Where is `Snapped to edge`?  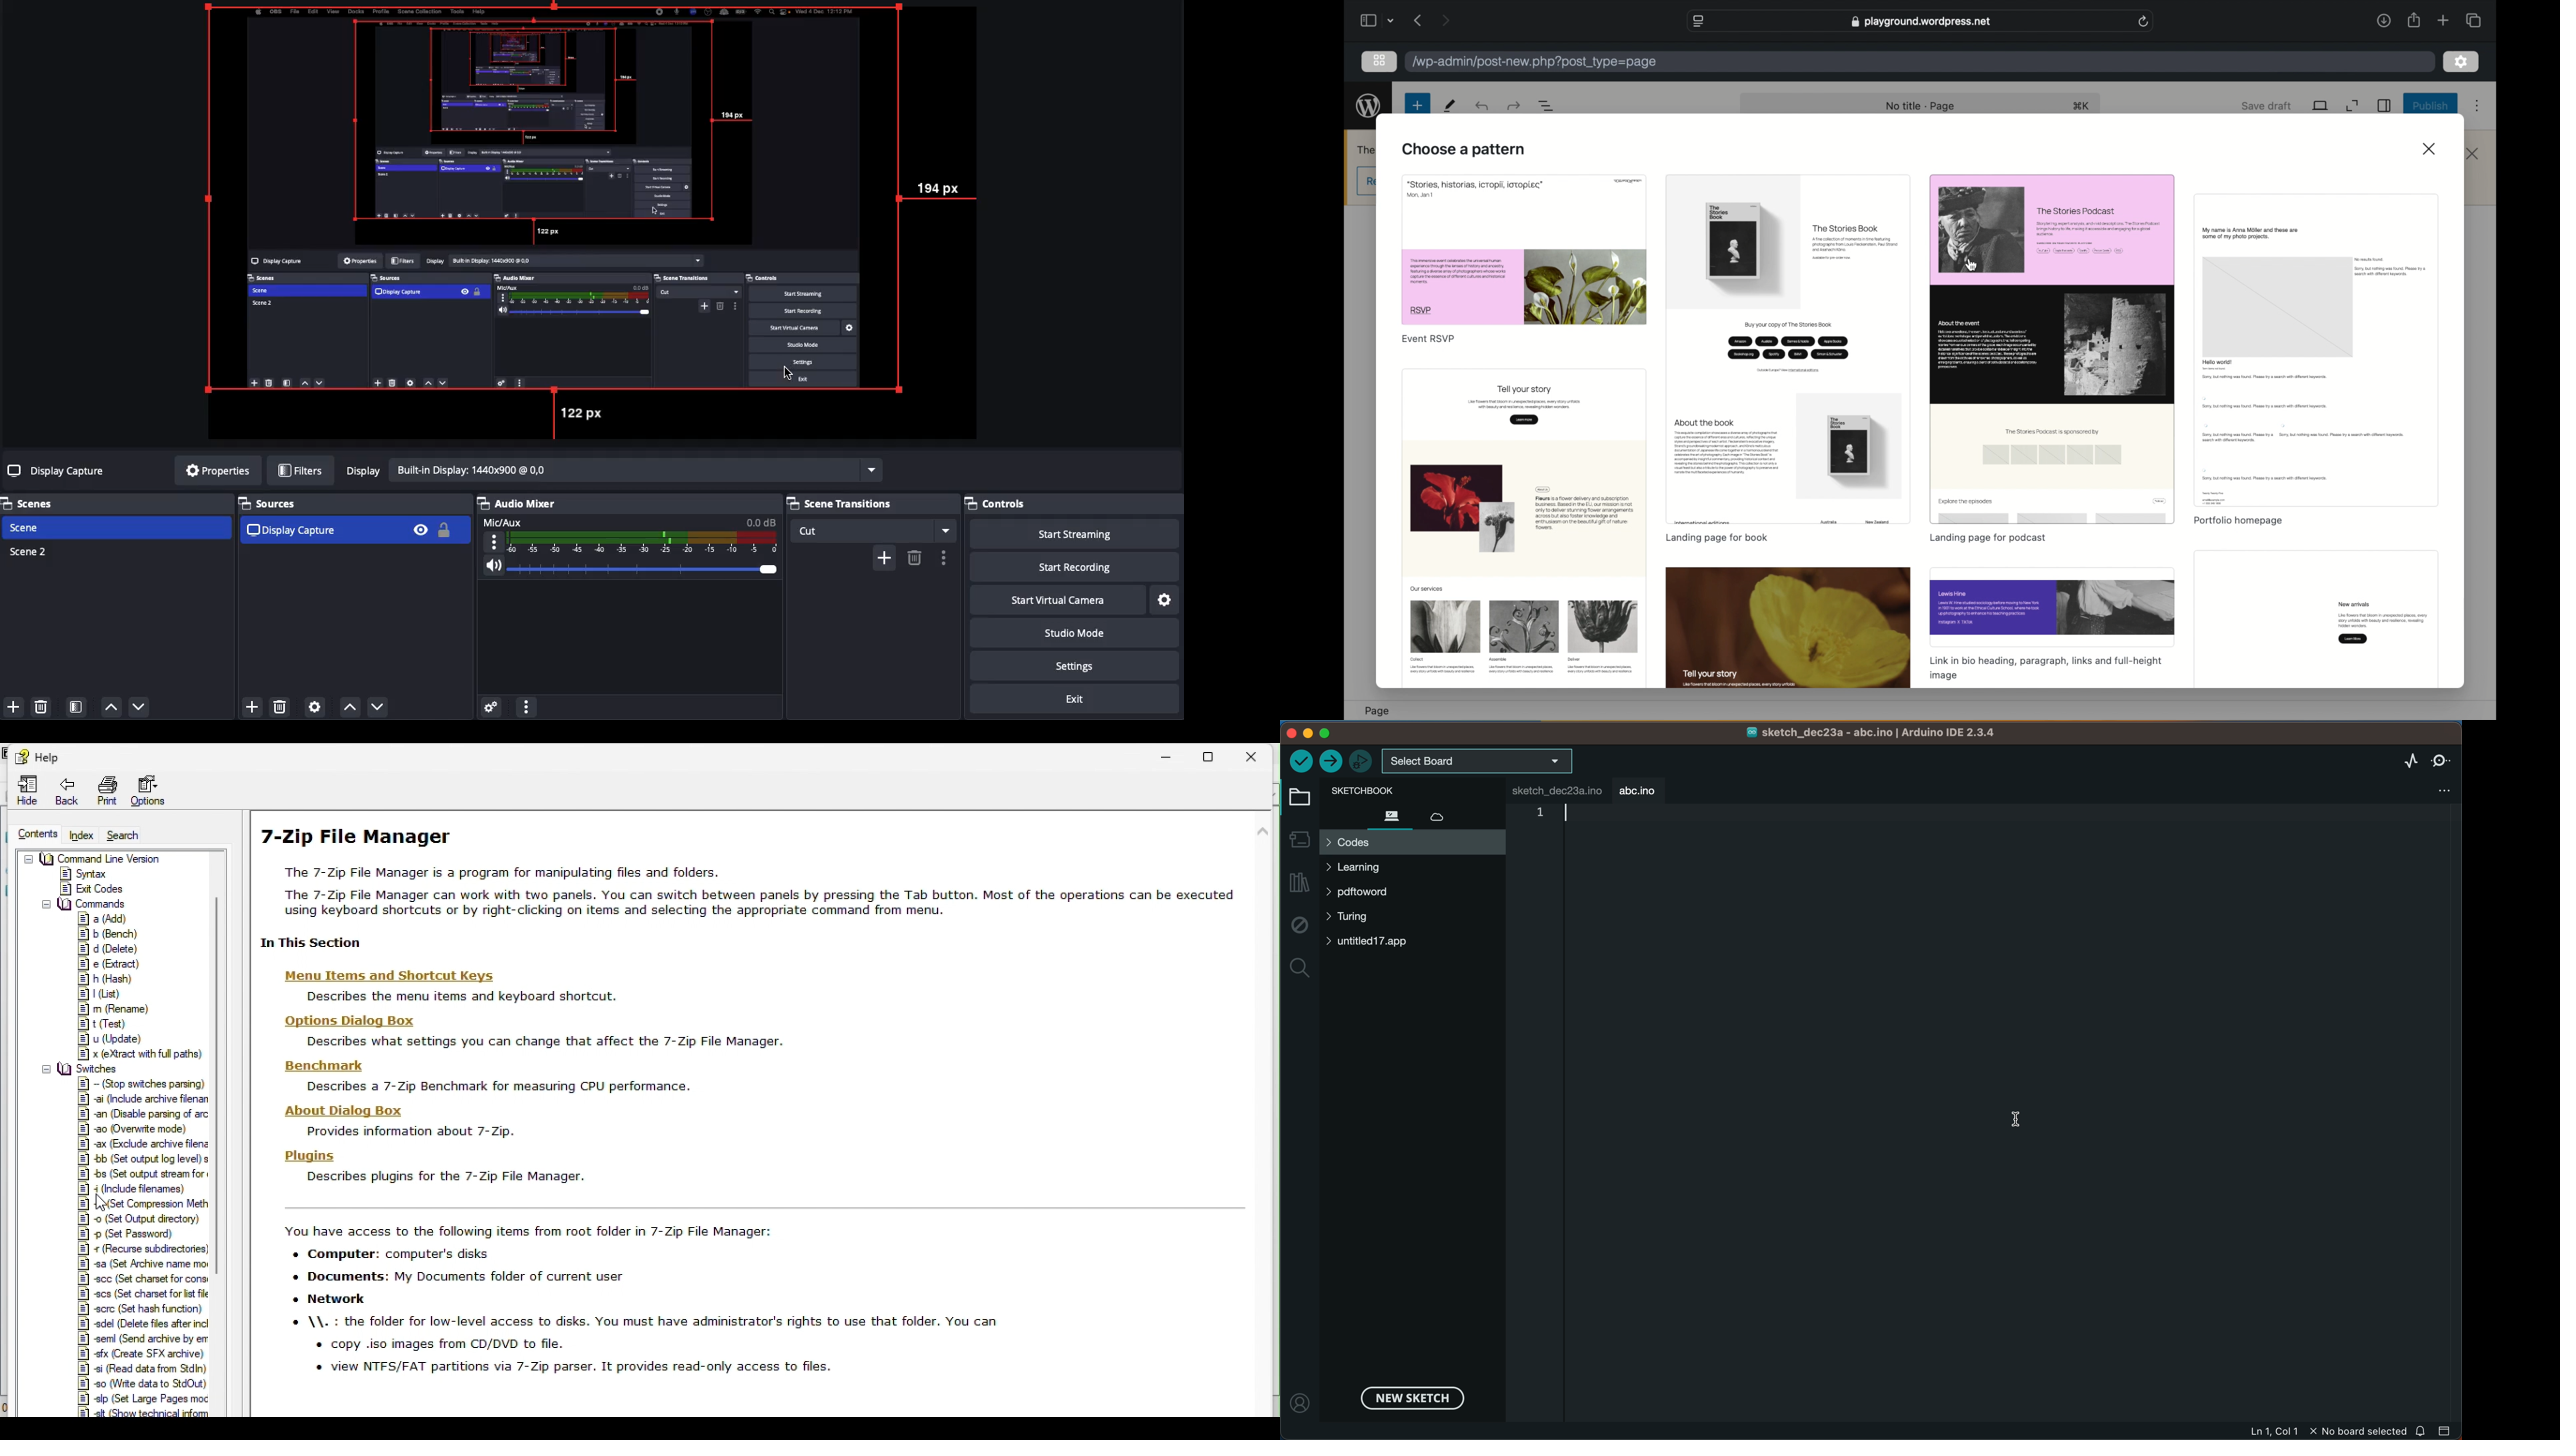
Snapped to edge is located at coordinates (559, 200).